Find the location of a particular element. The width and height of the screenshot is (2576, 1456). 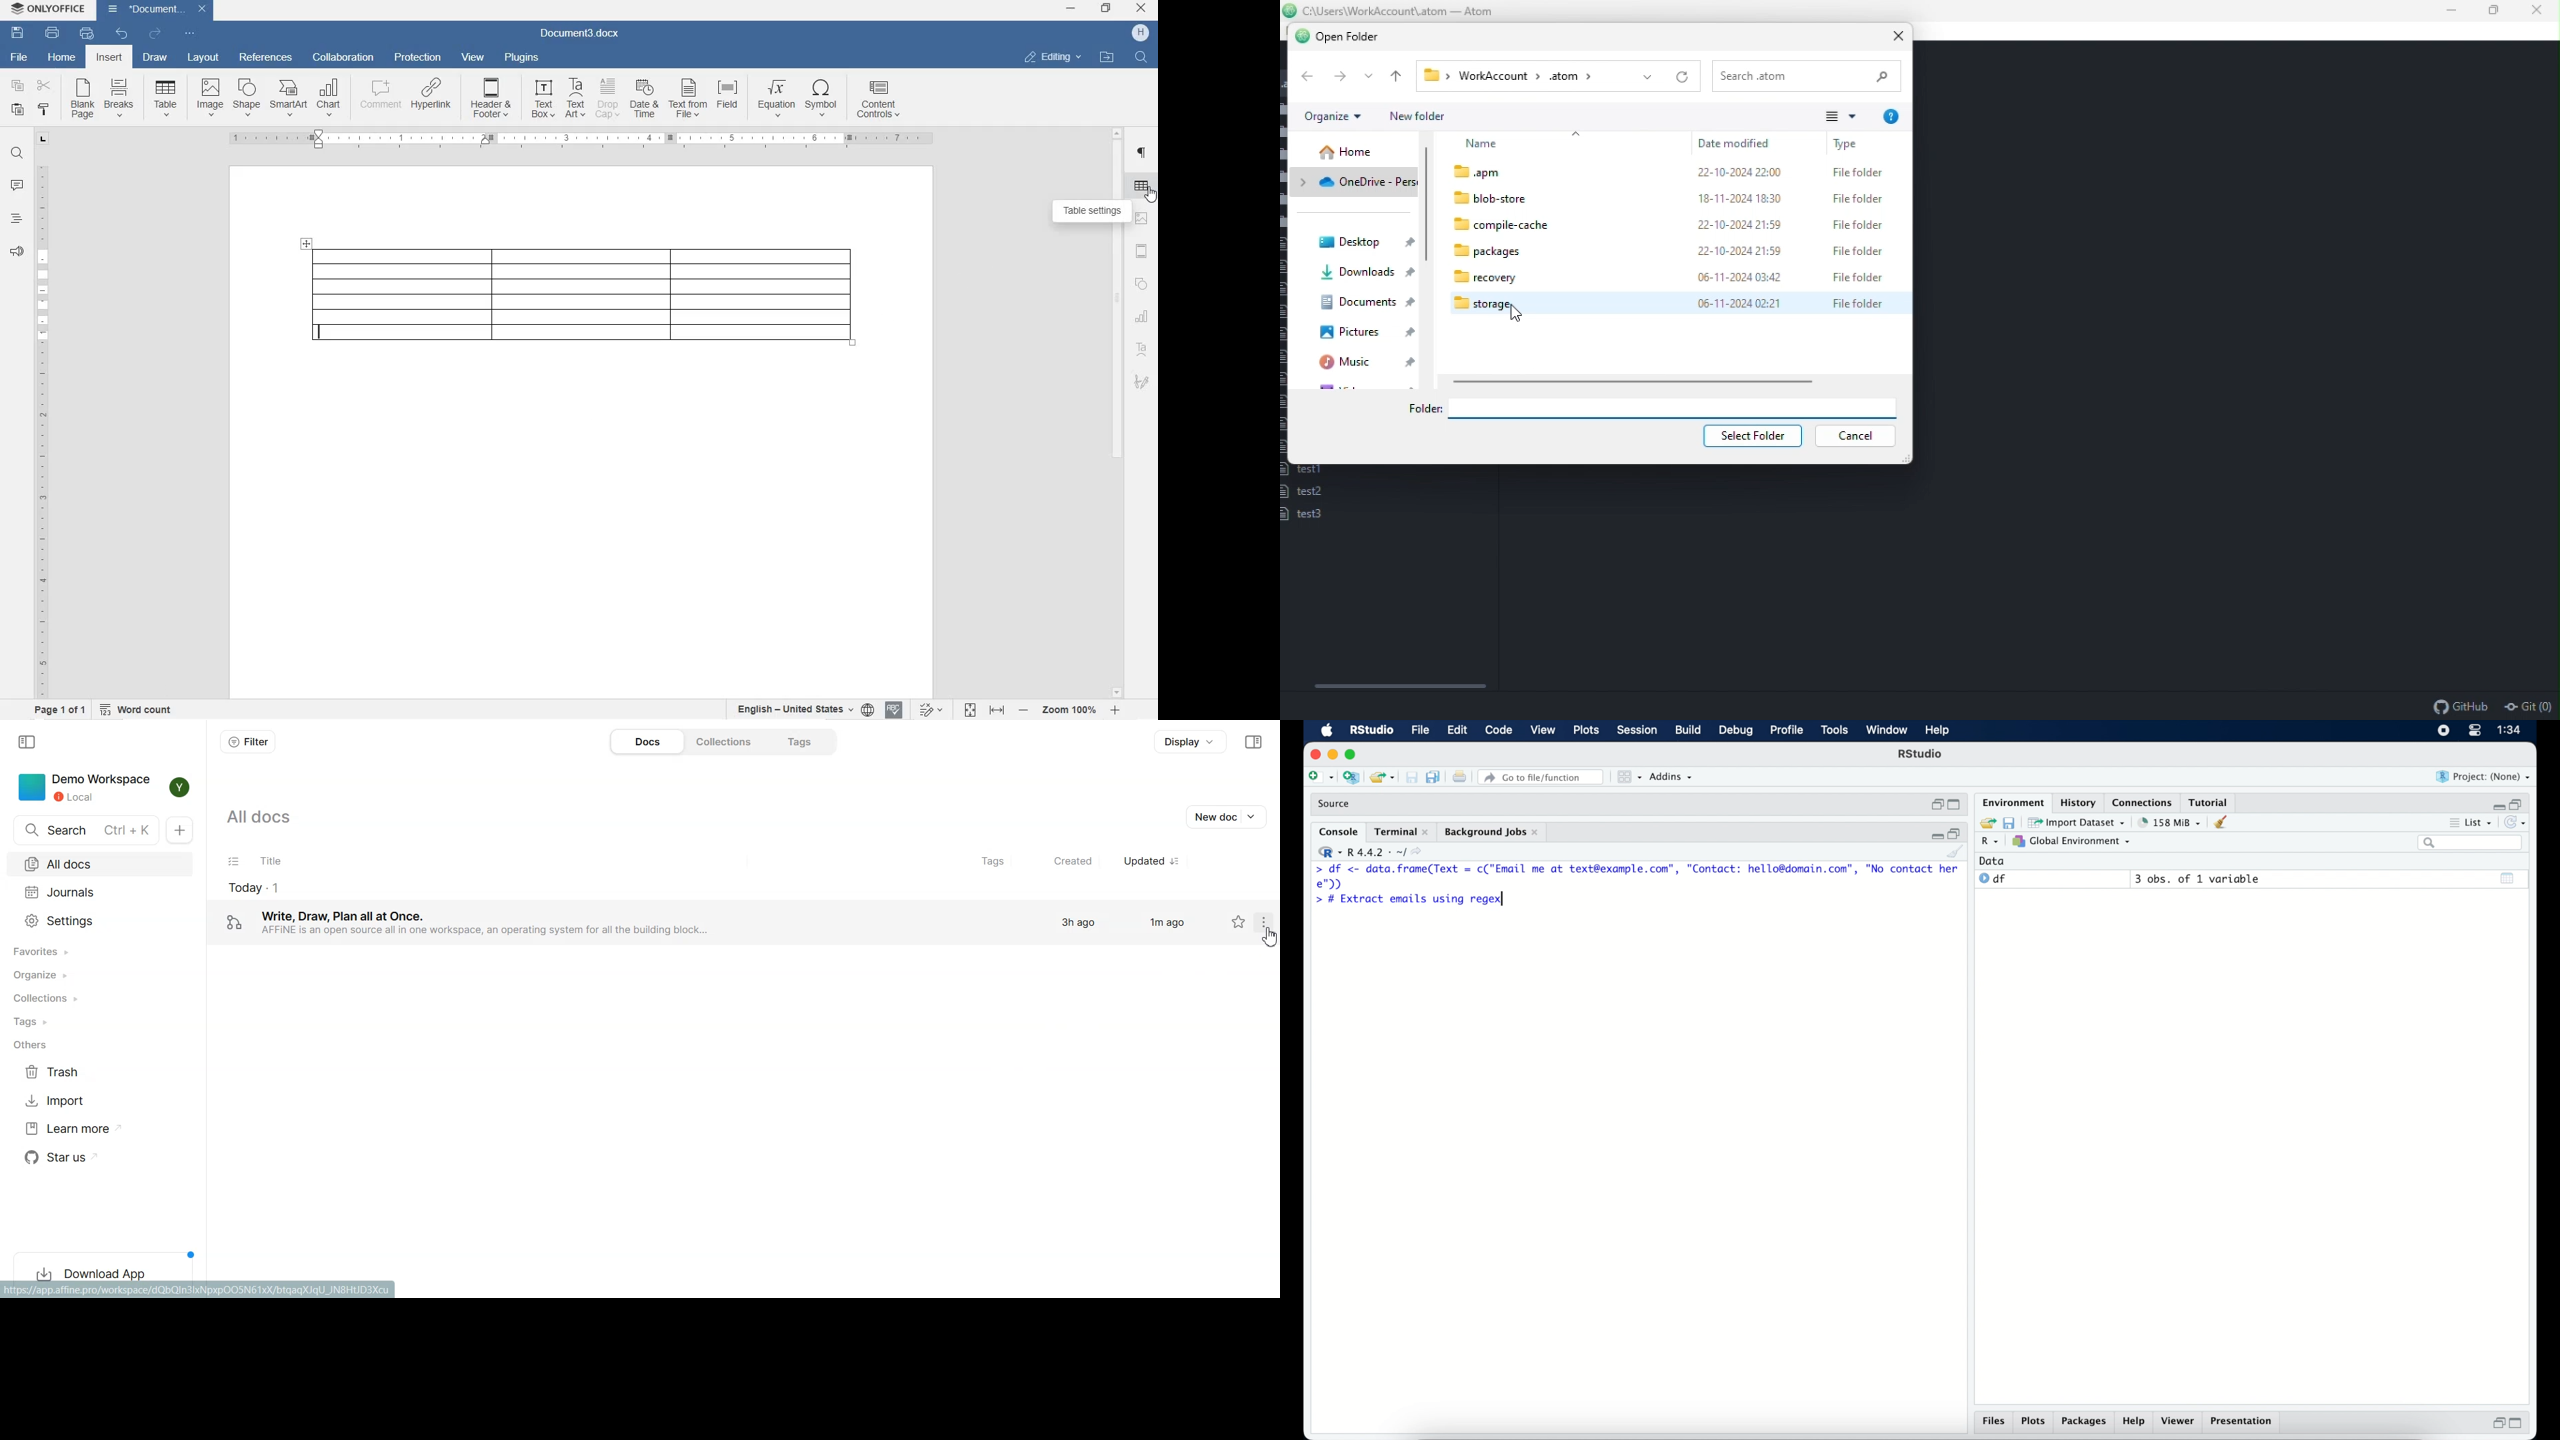

print is located at coordinates (1411, 777).